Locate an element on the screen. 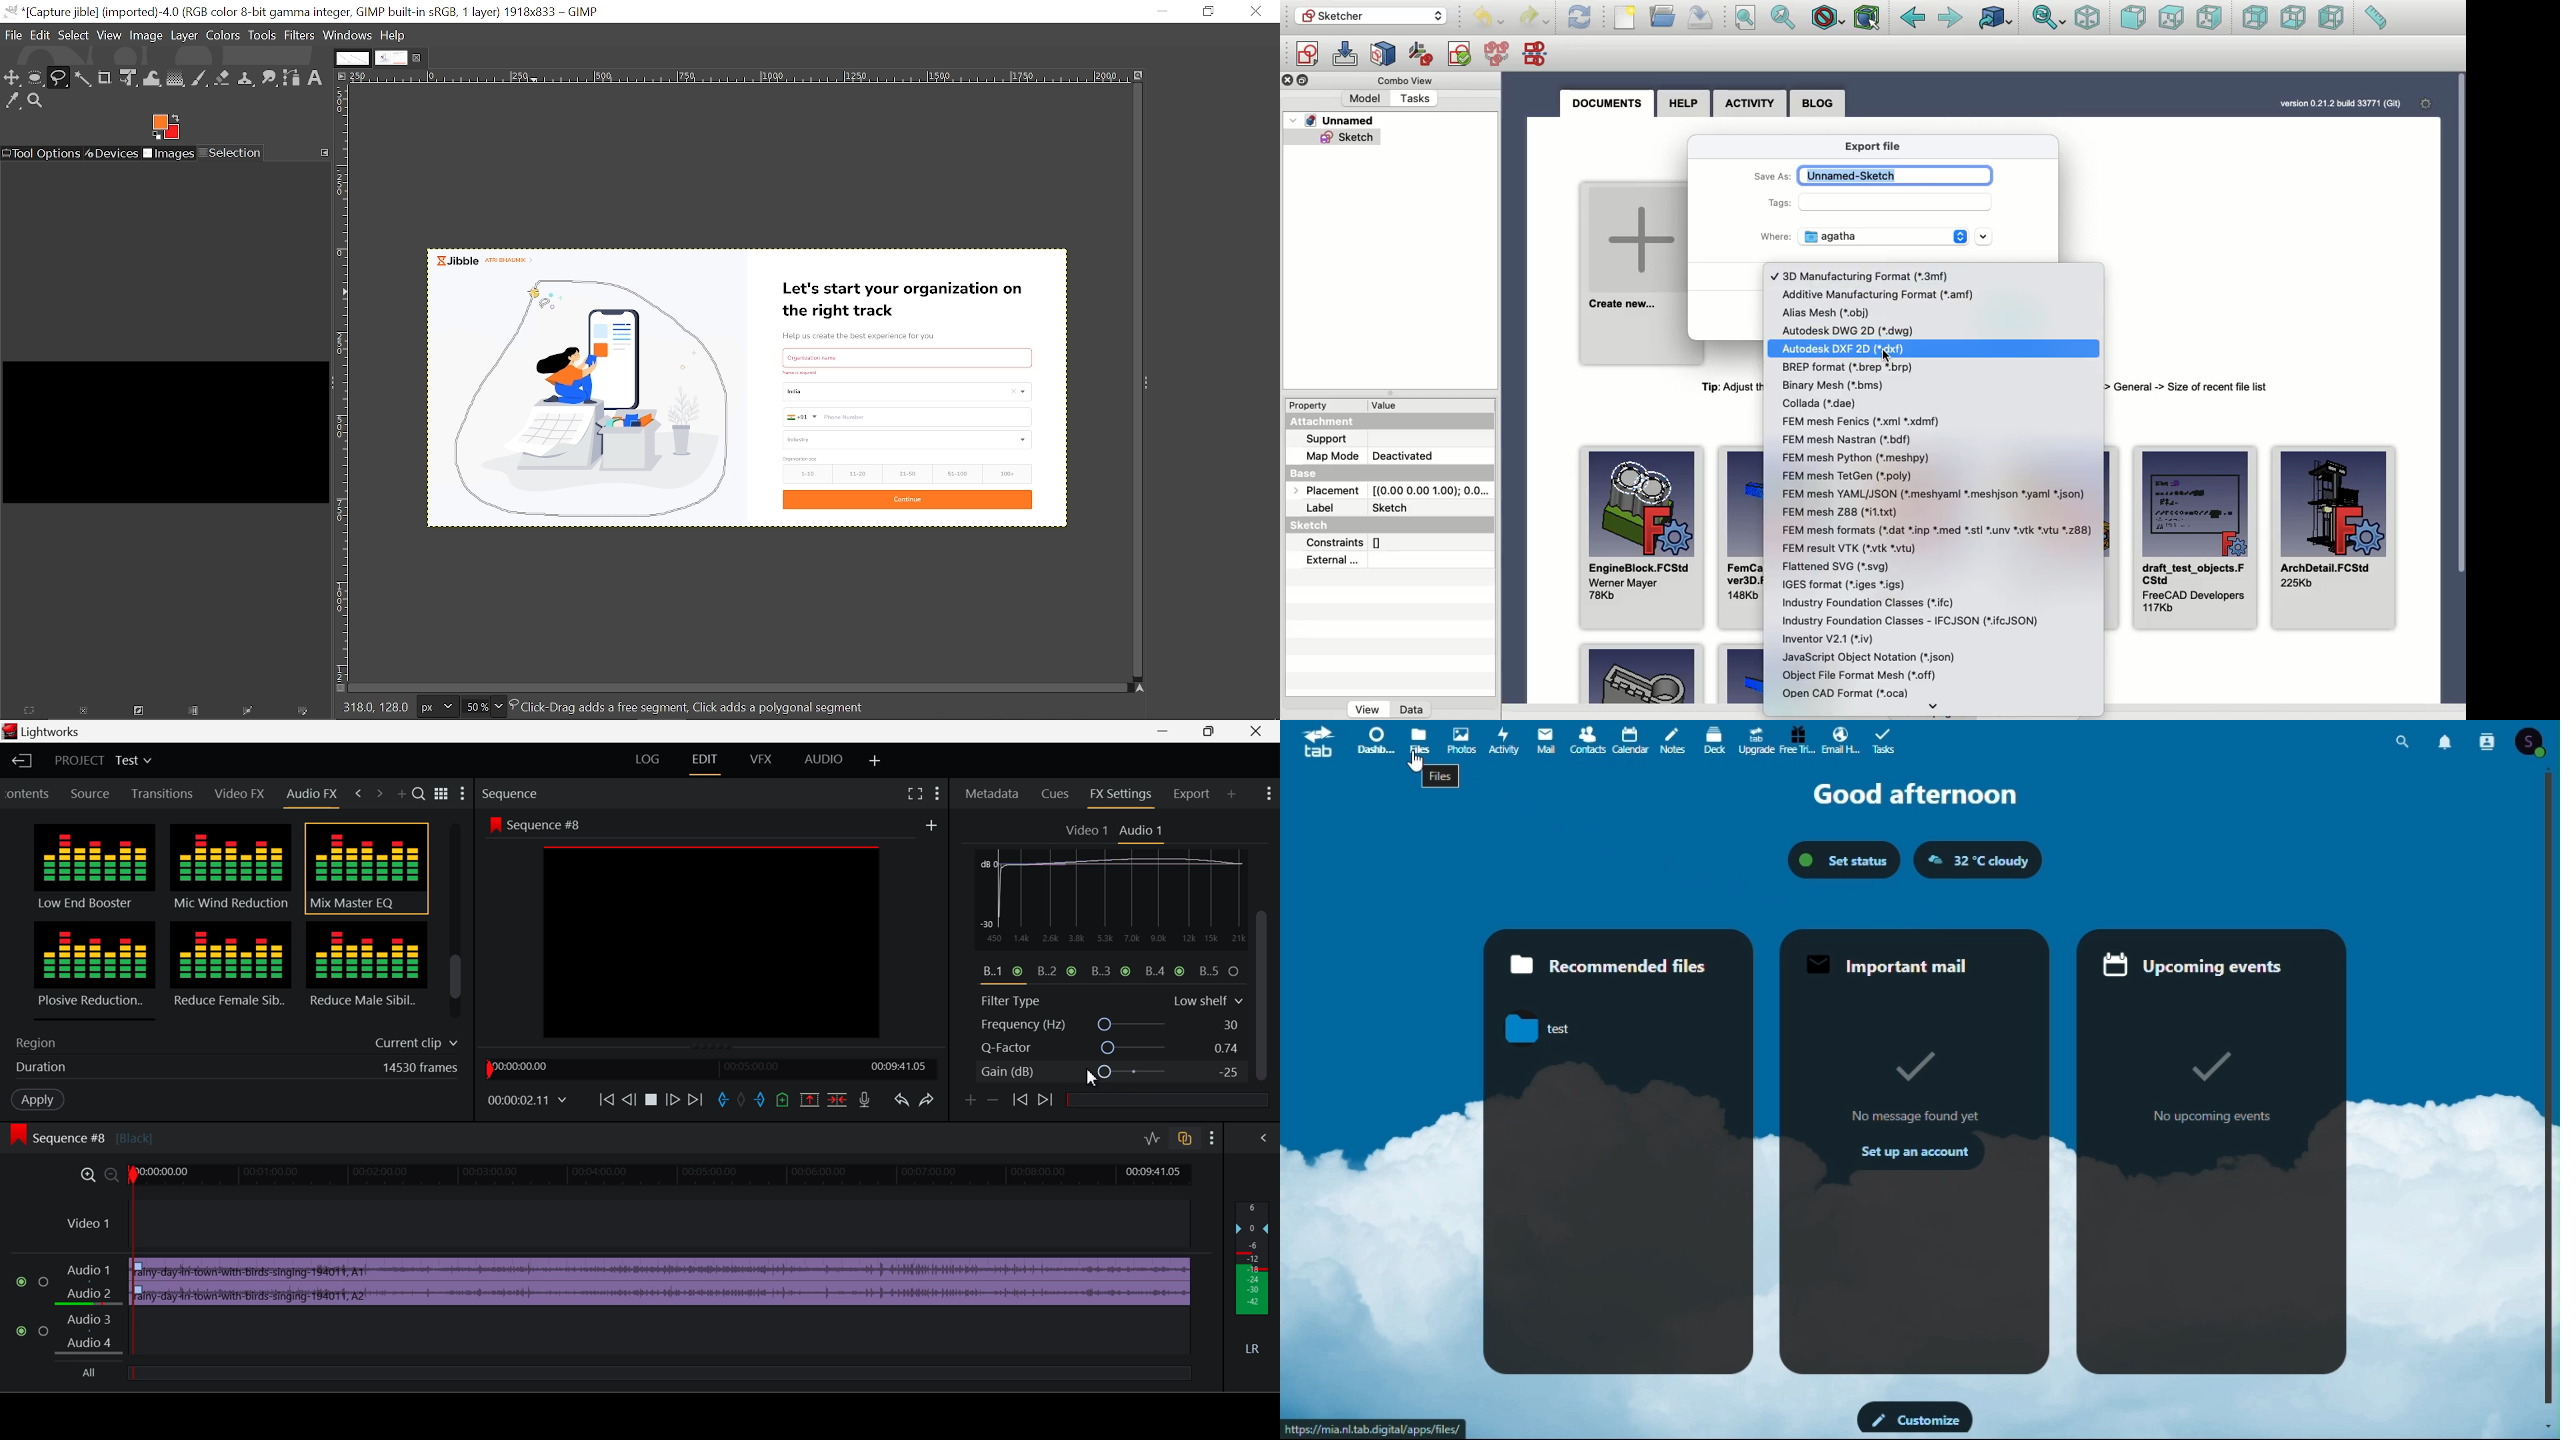  Settings is located at coordinates (463, 795).